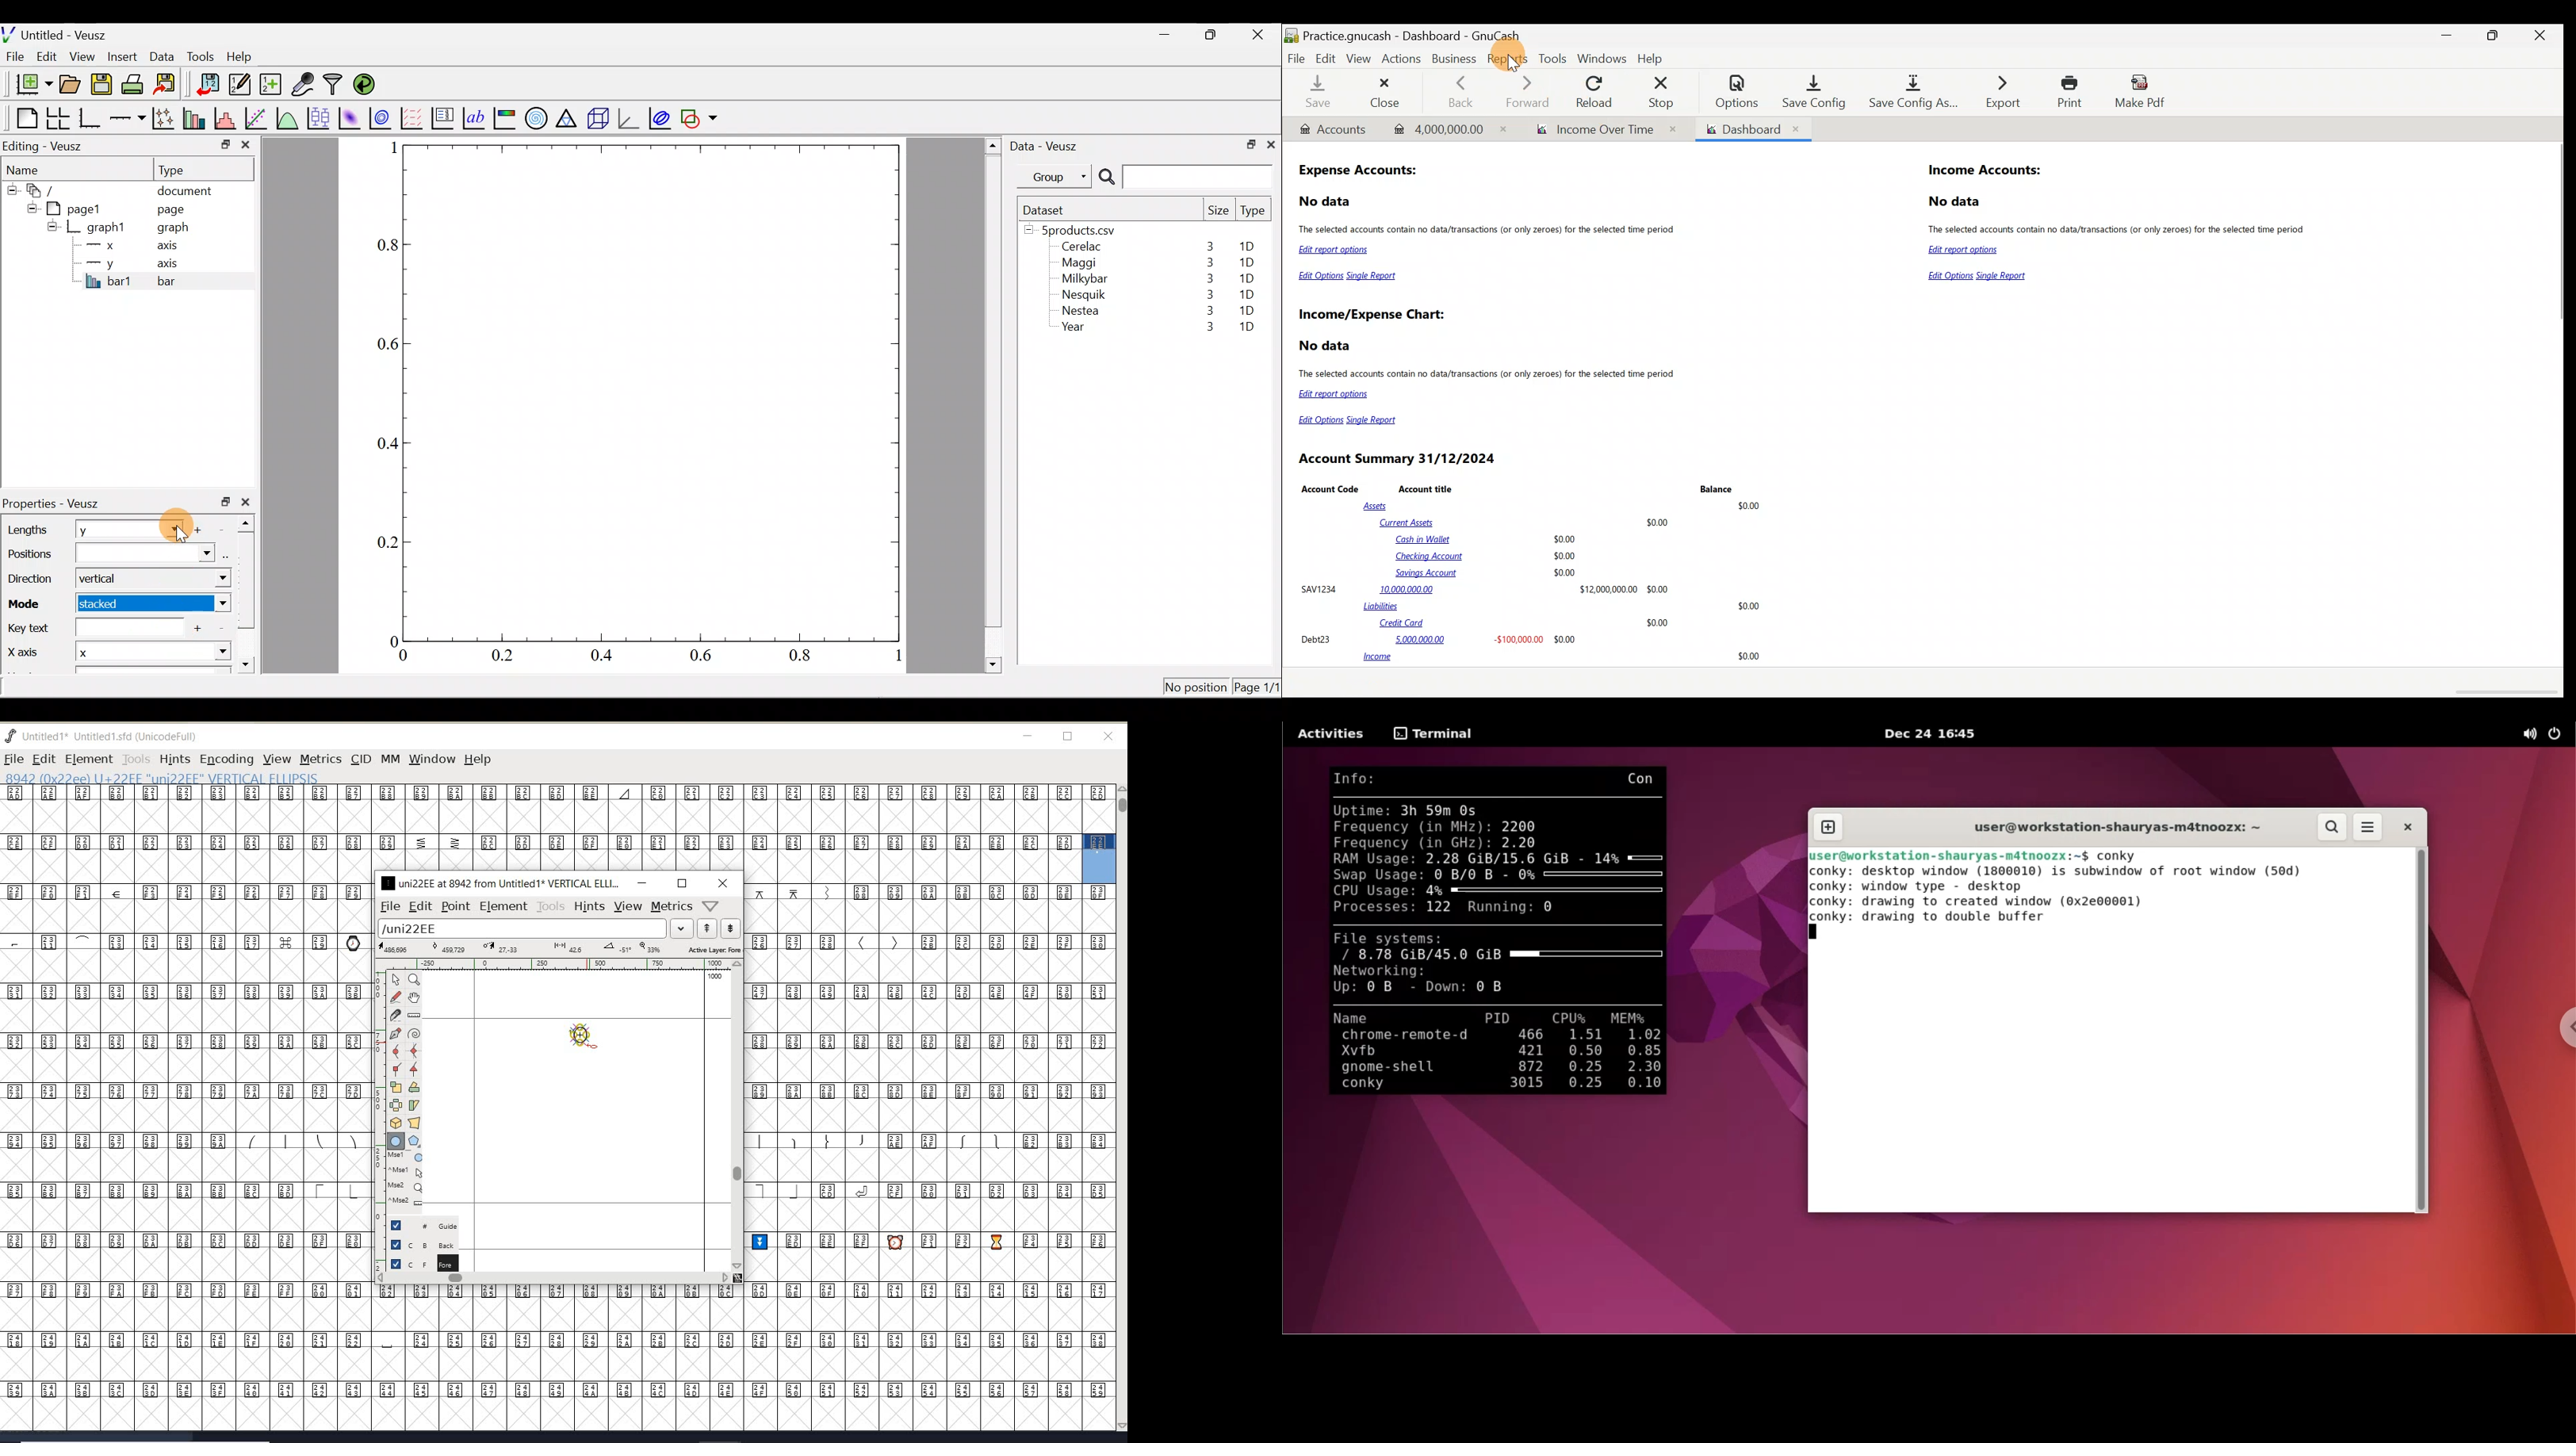 Image resolution: width=2576 pixels, height=1456 pixels. Describe the element at coordinates (11, 736) in the screenshot. I see `fontforge logo` at that location.